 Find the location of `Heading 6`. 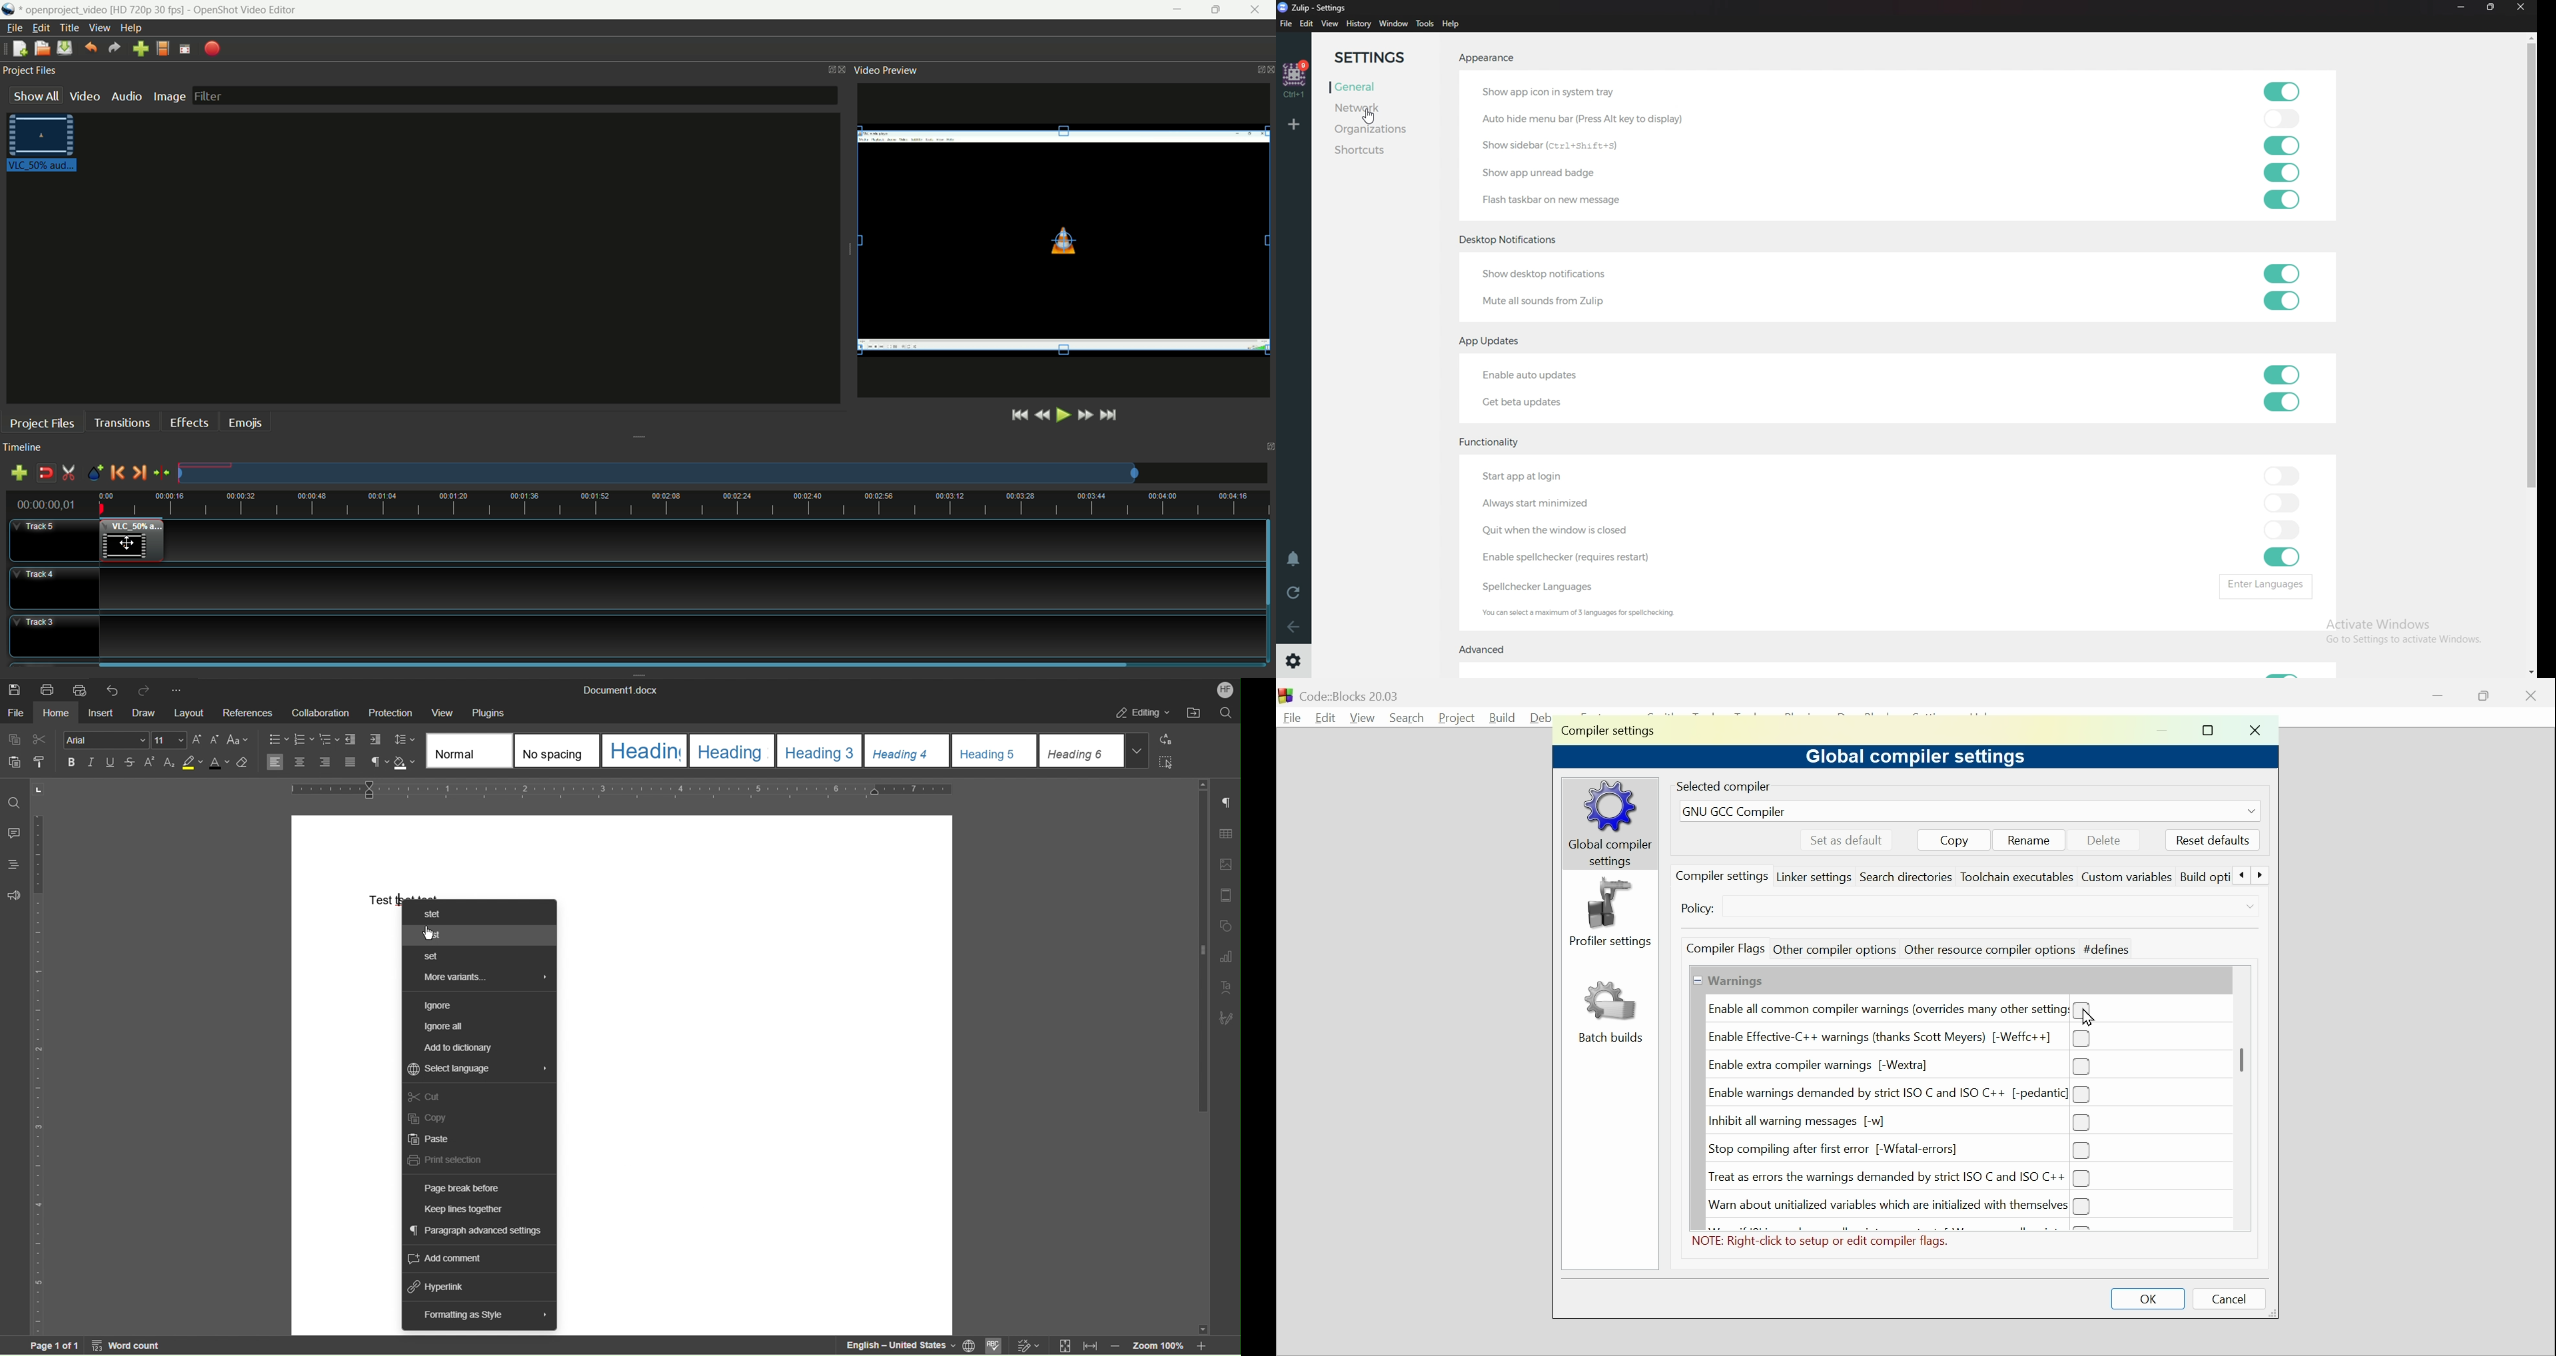

Heading 6 is located at coordinates (1095, 751).